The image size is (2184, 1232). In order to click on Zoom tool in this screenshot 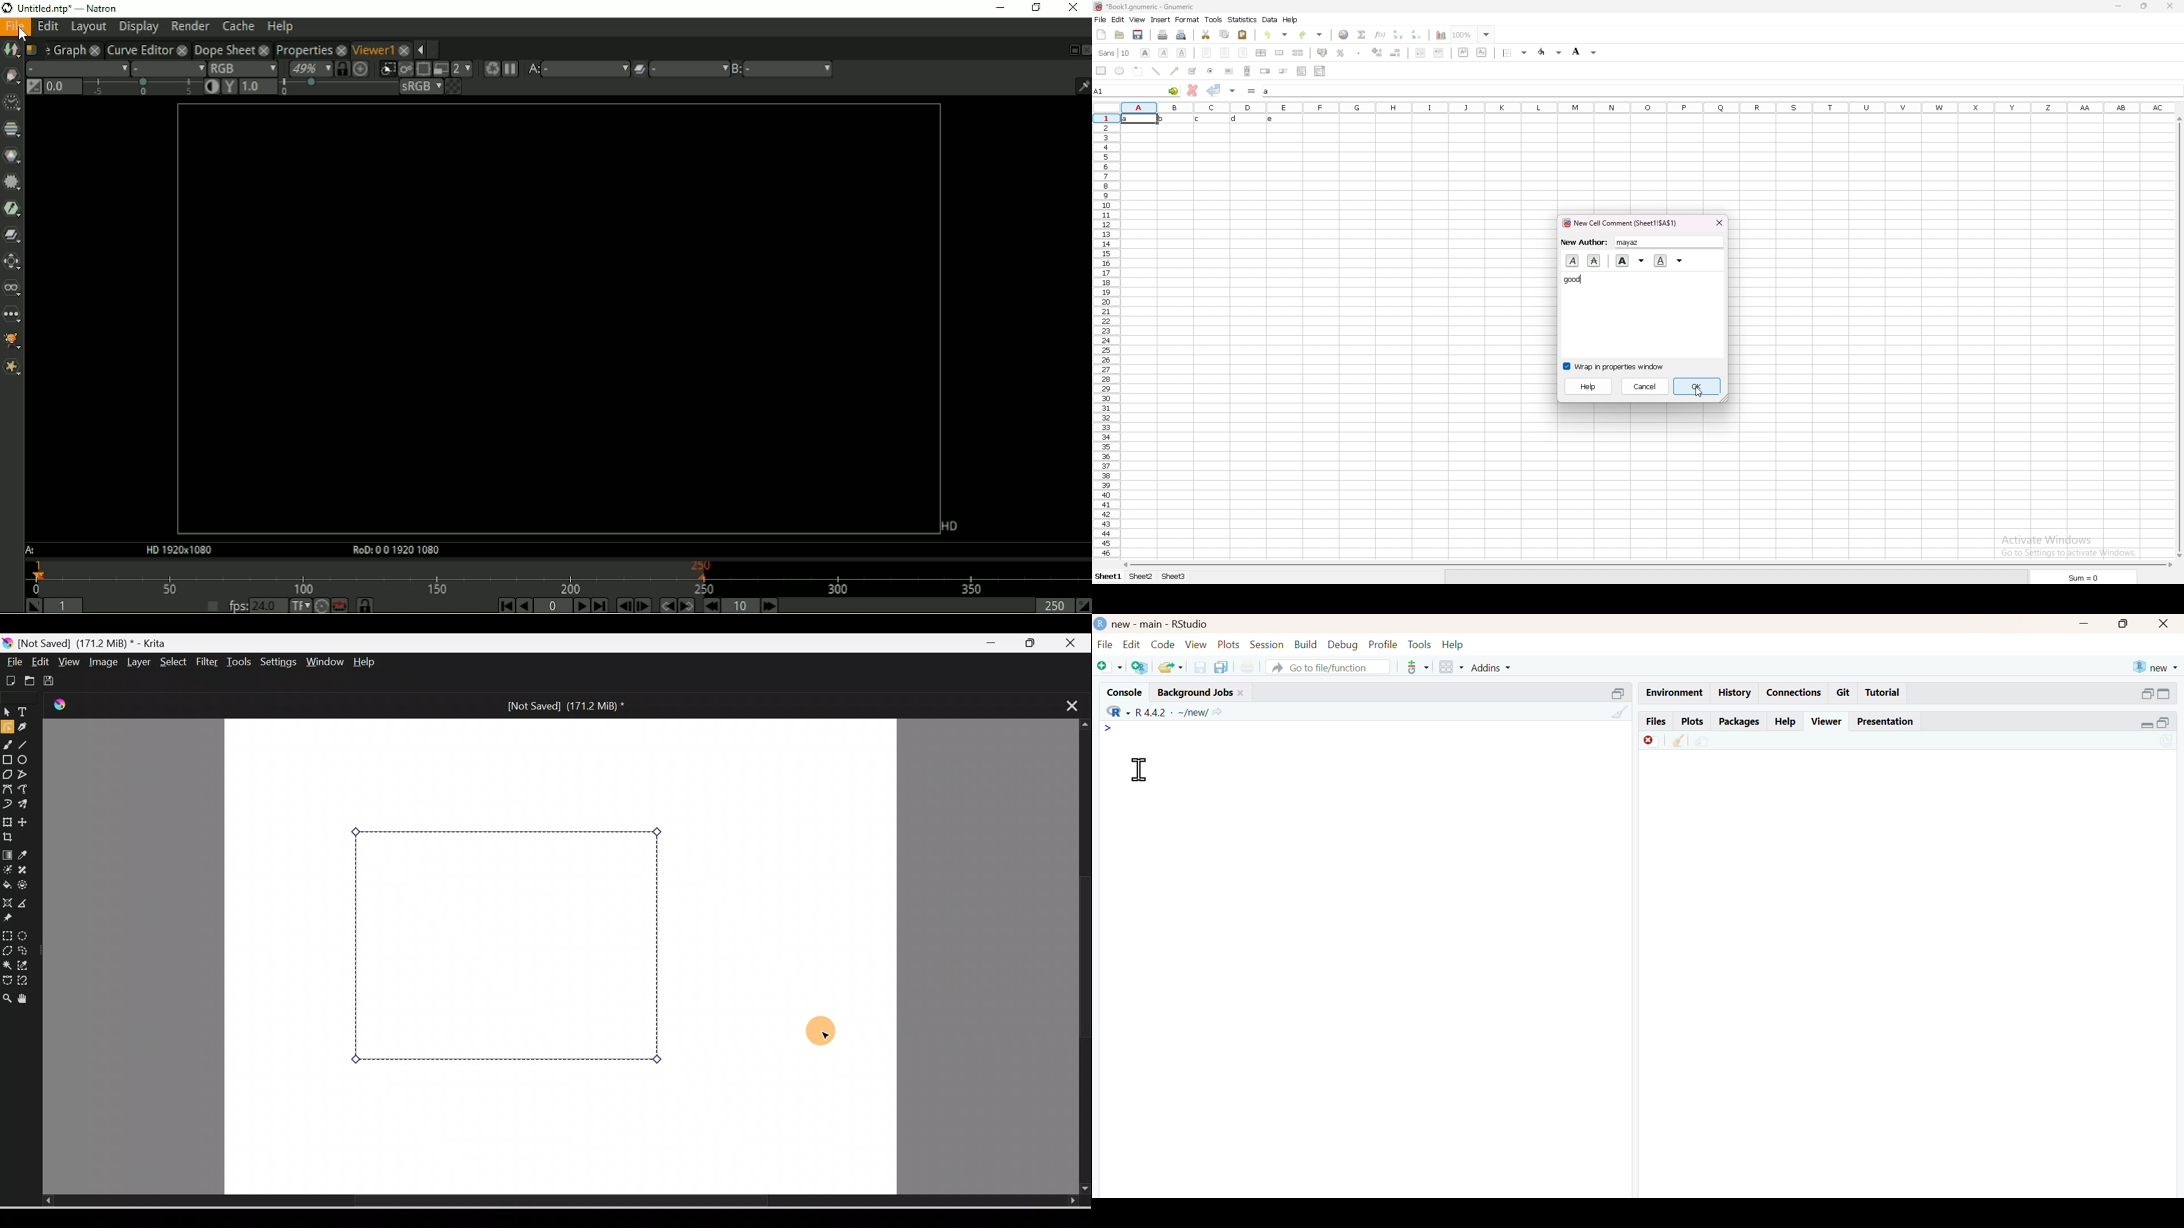, I will do `click(7, 995)`.